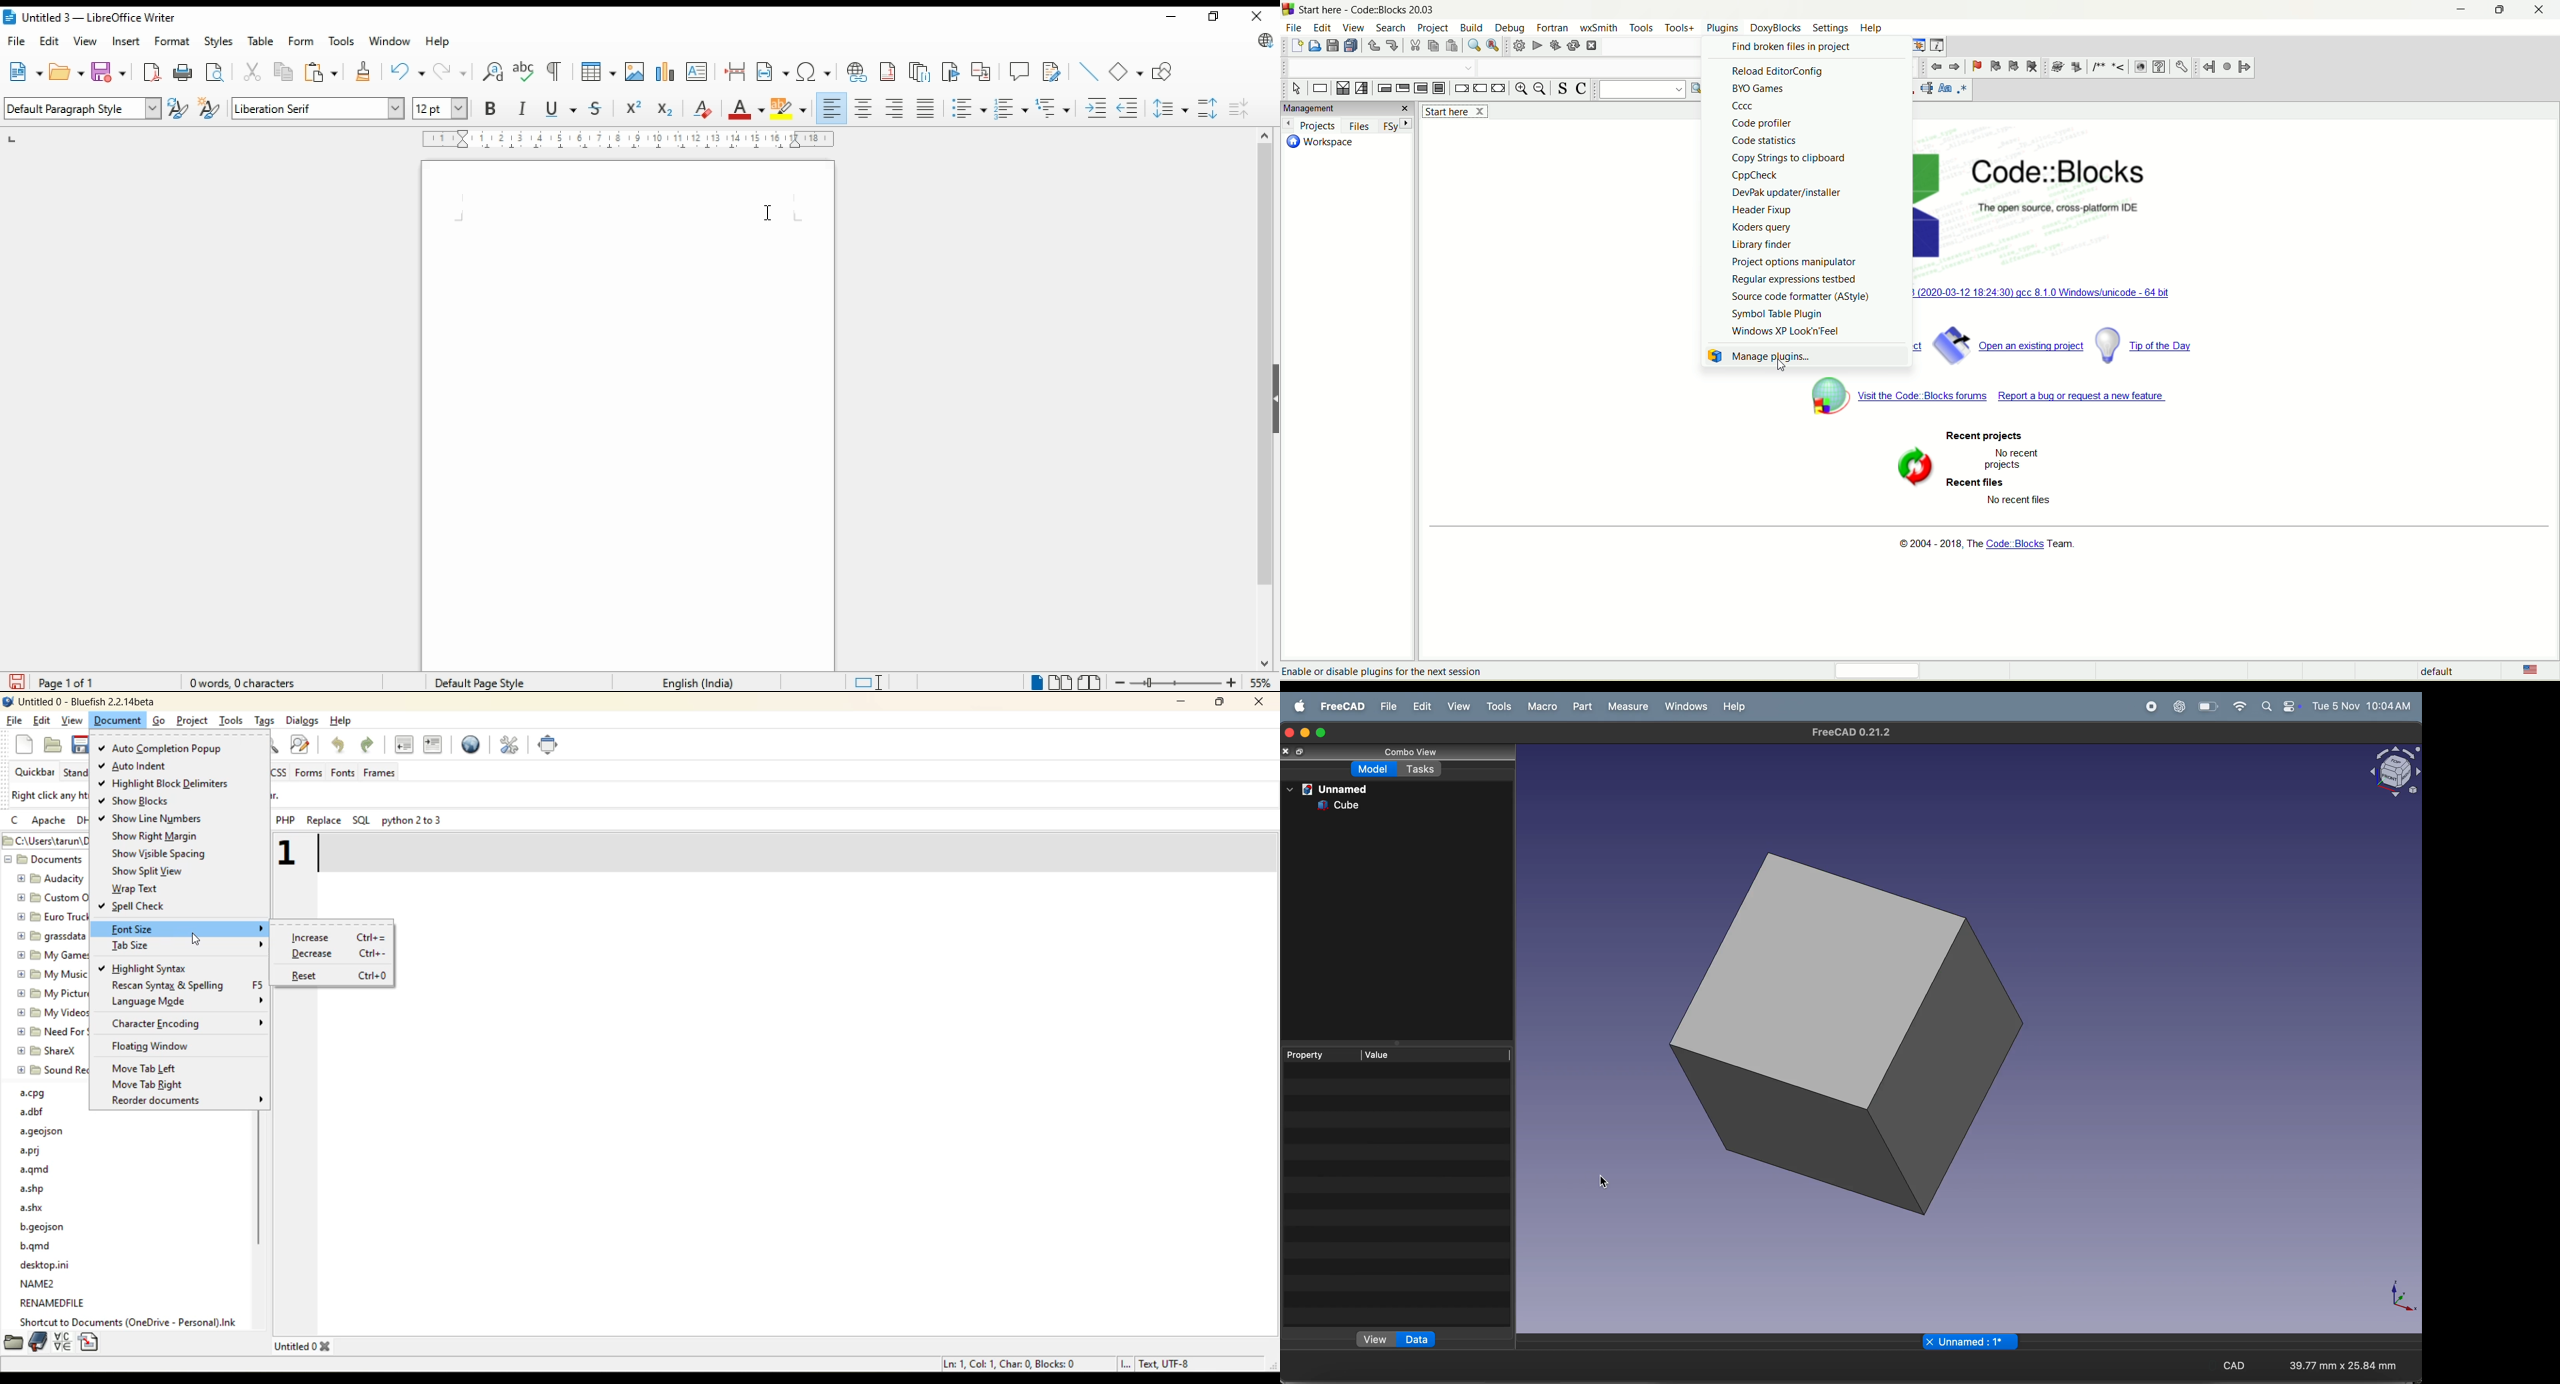 The image size is (2576, 1400). What do you see at coordinates (1369, 9) in the screenshot?
I see `code::block` at bounding box center [1369, 9].